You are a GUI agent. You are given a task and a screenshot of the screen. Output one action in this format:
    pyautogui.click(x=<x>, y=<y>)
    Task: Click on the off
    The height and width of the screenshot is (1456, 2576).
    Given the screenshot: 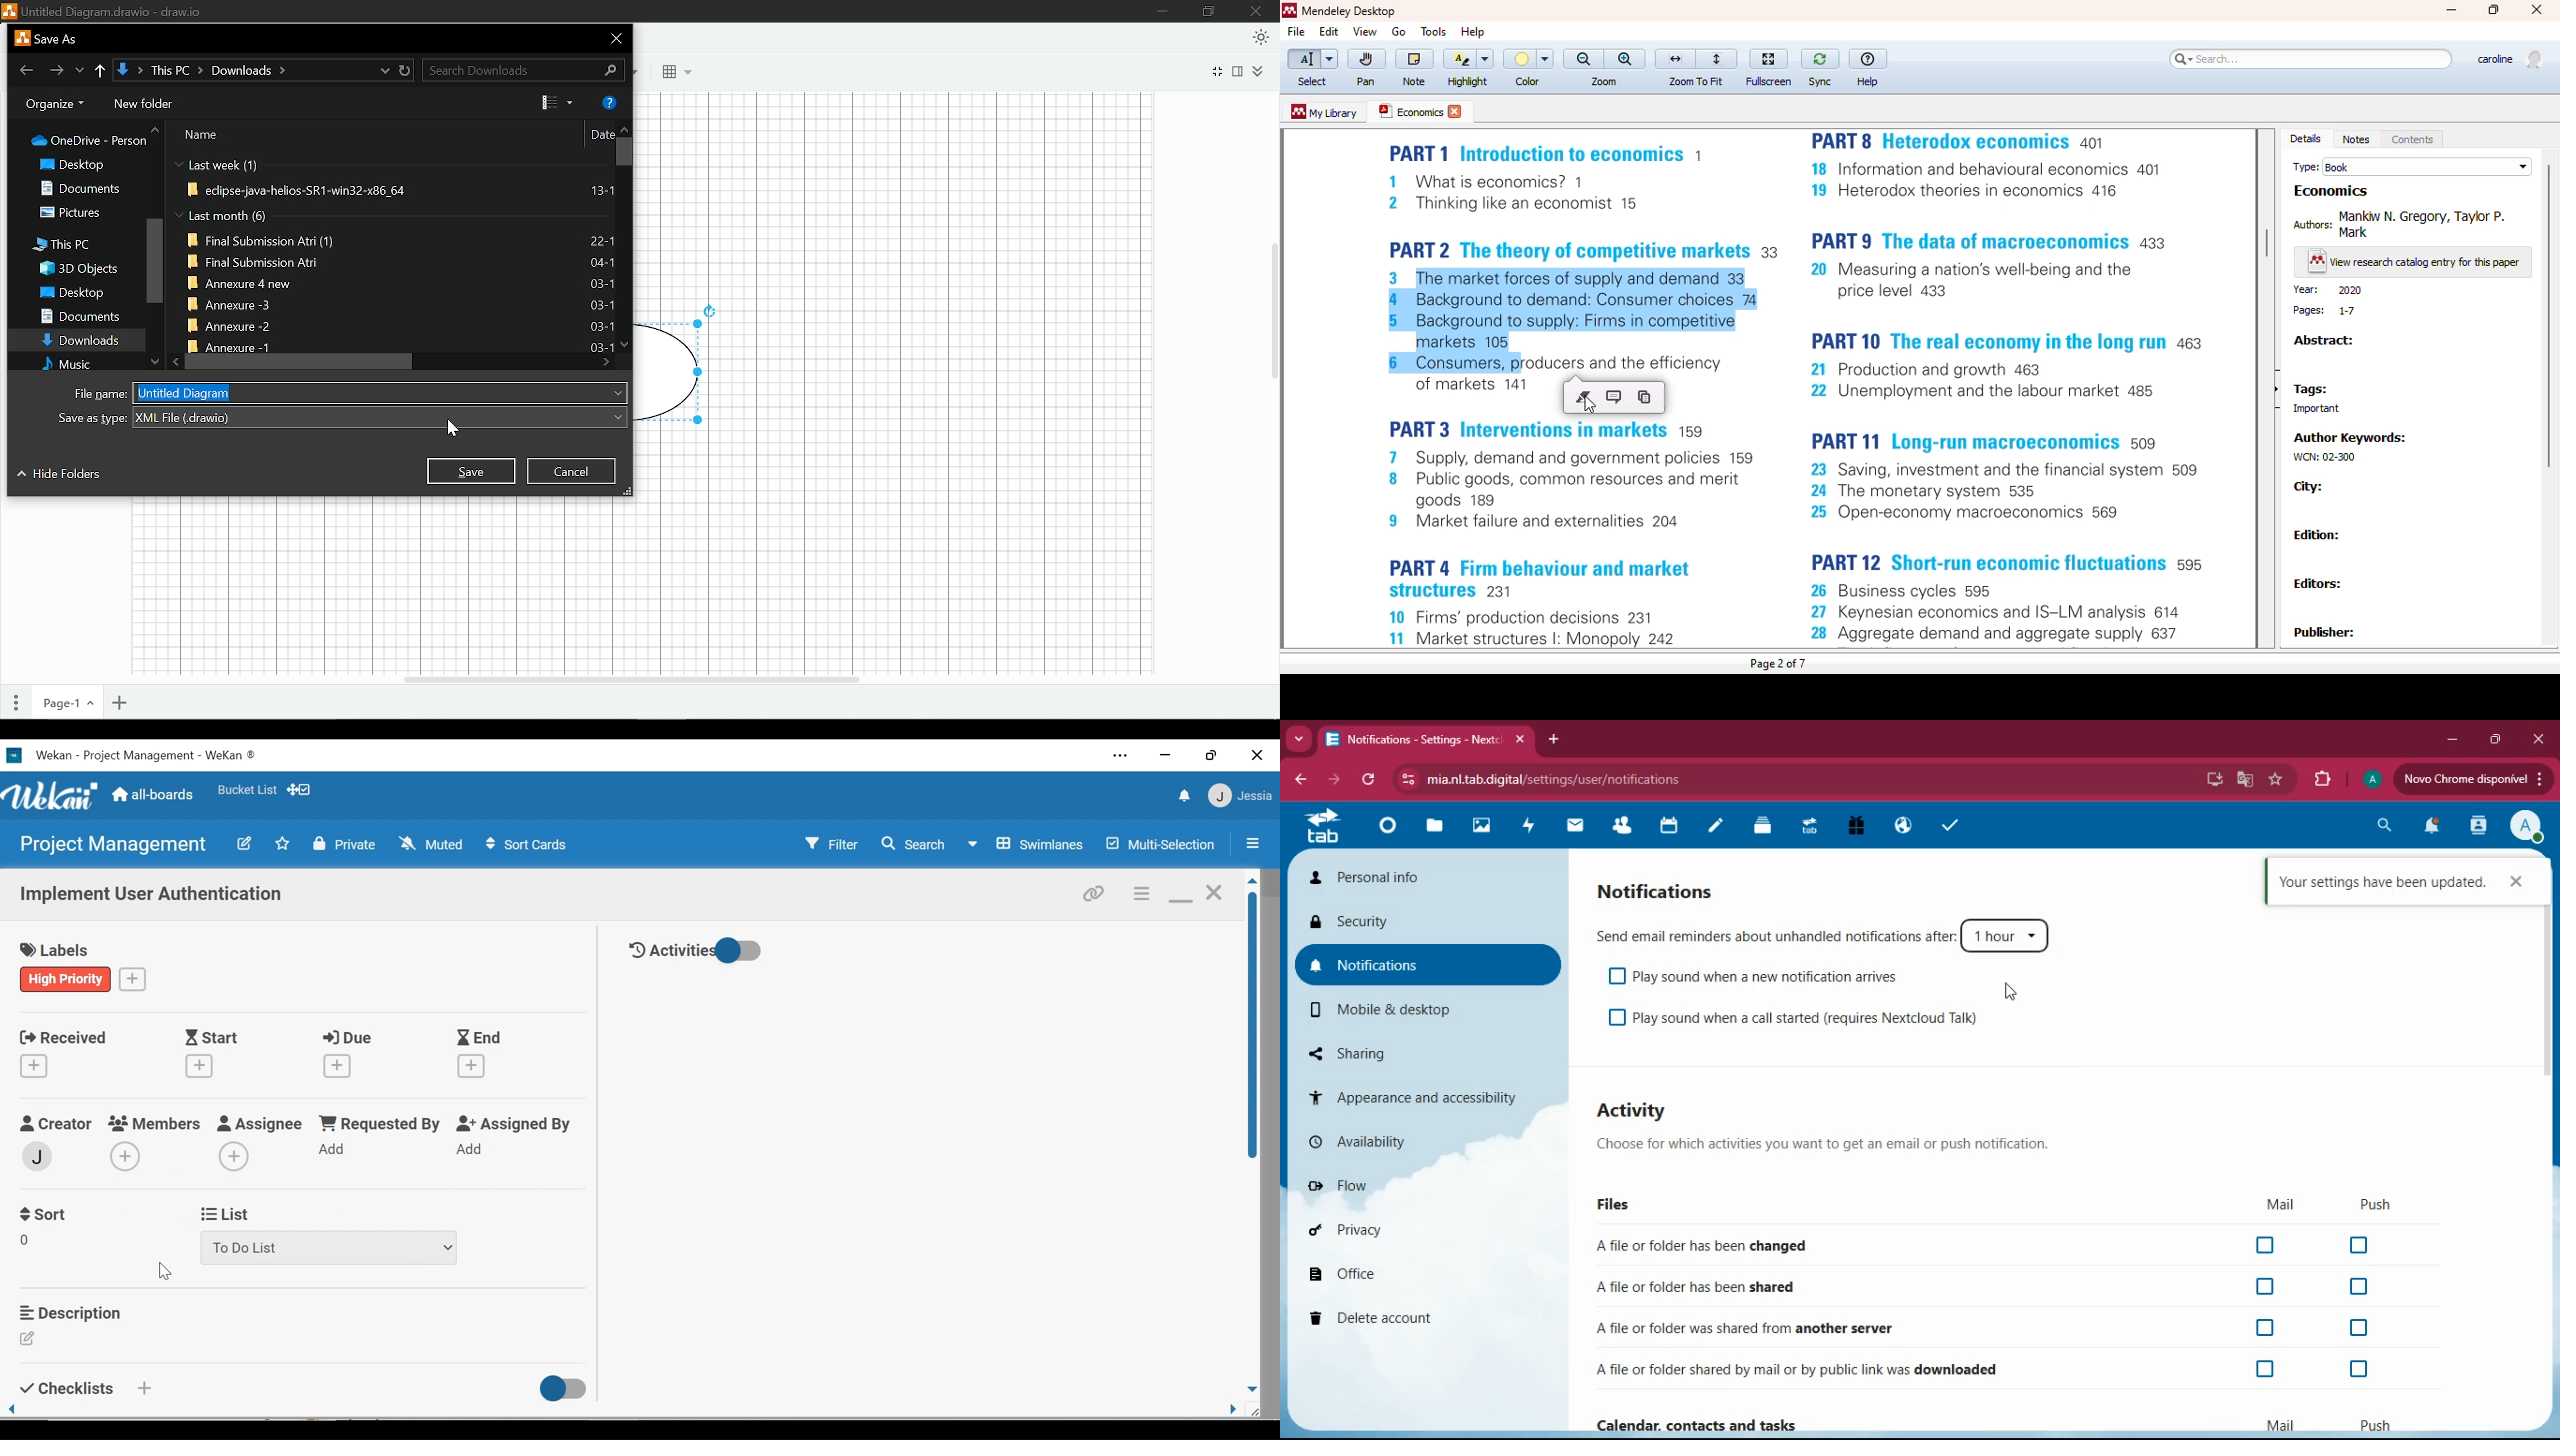 What is the action you would take?
    pyautogui.click(x=2358, y=1244)
    